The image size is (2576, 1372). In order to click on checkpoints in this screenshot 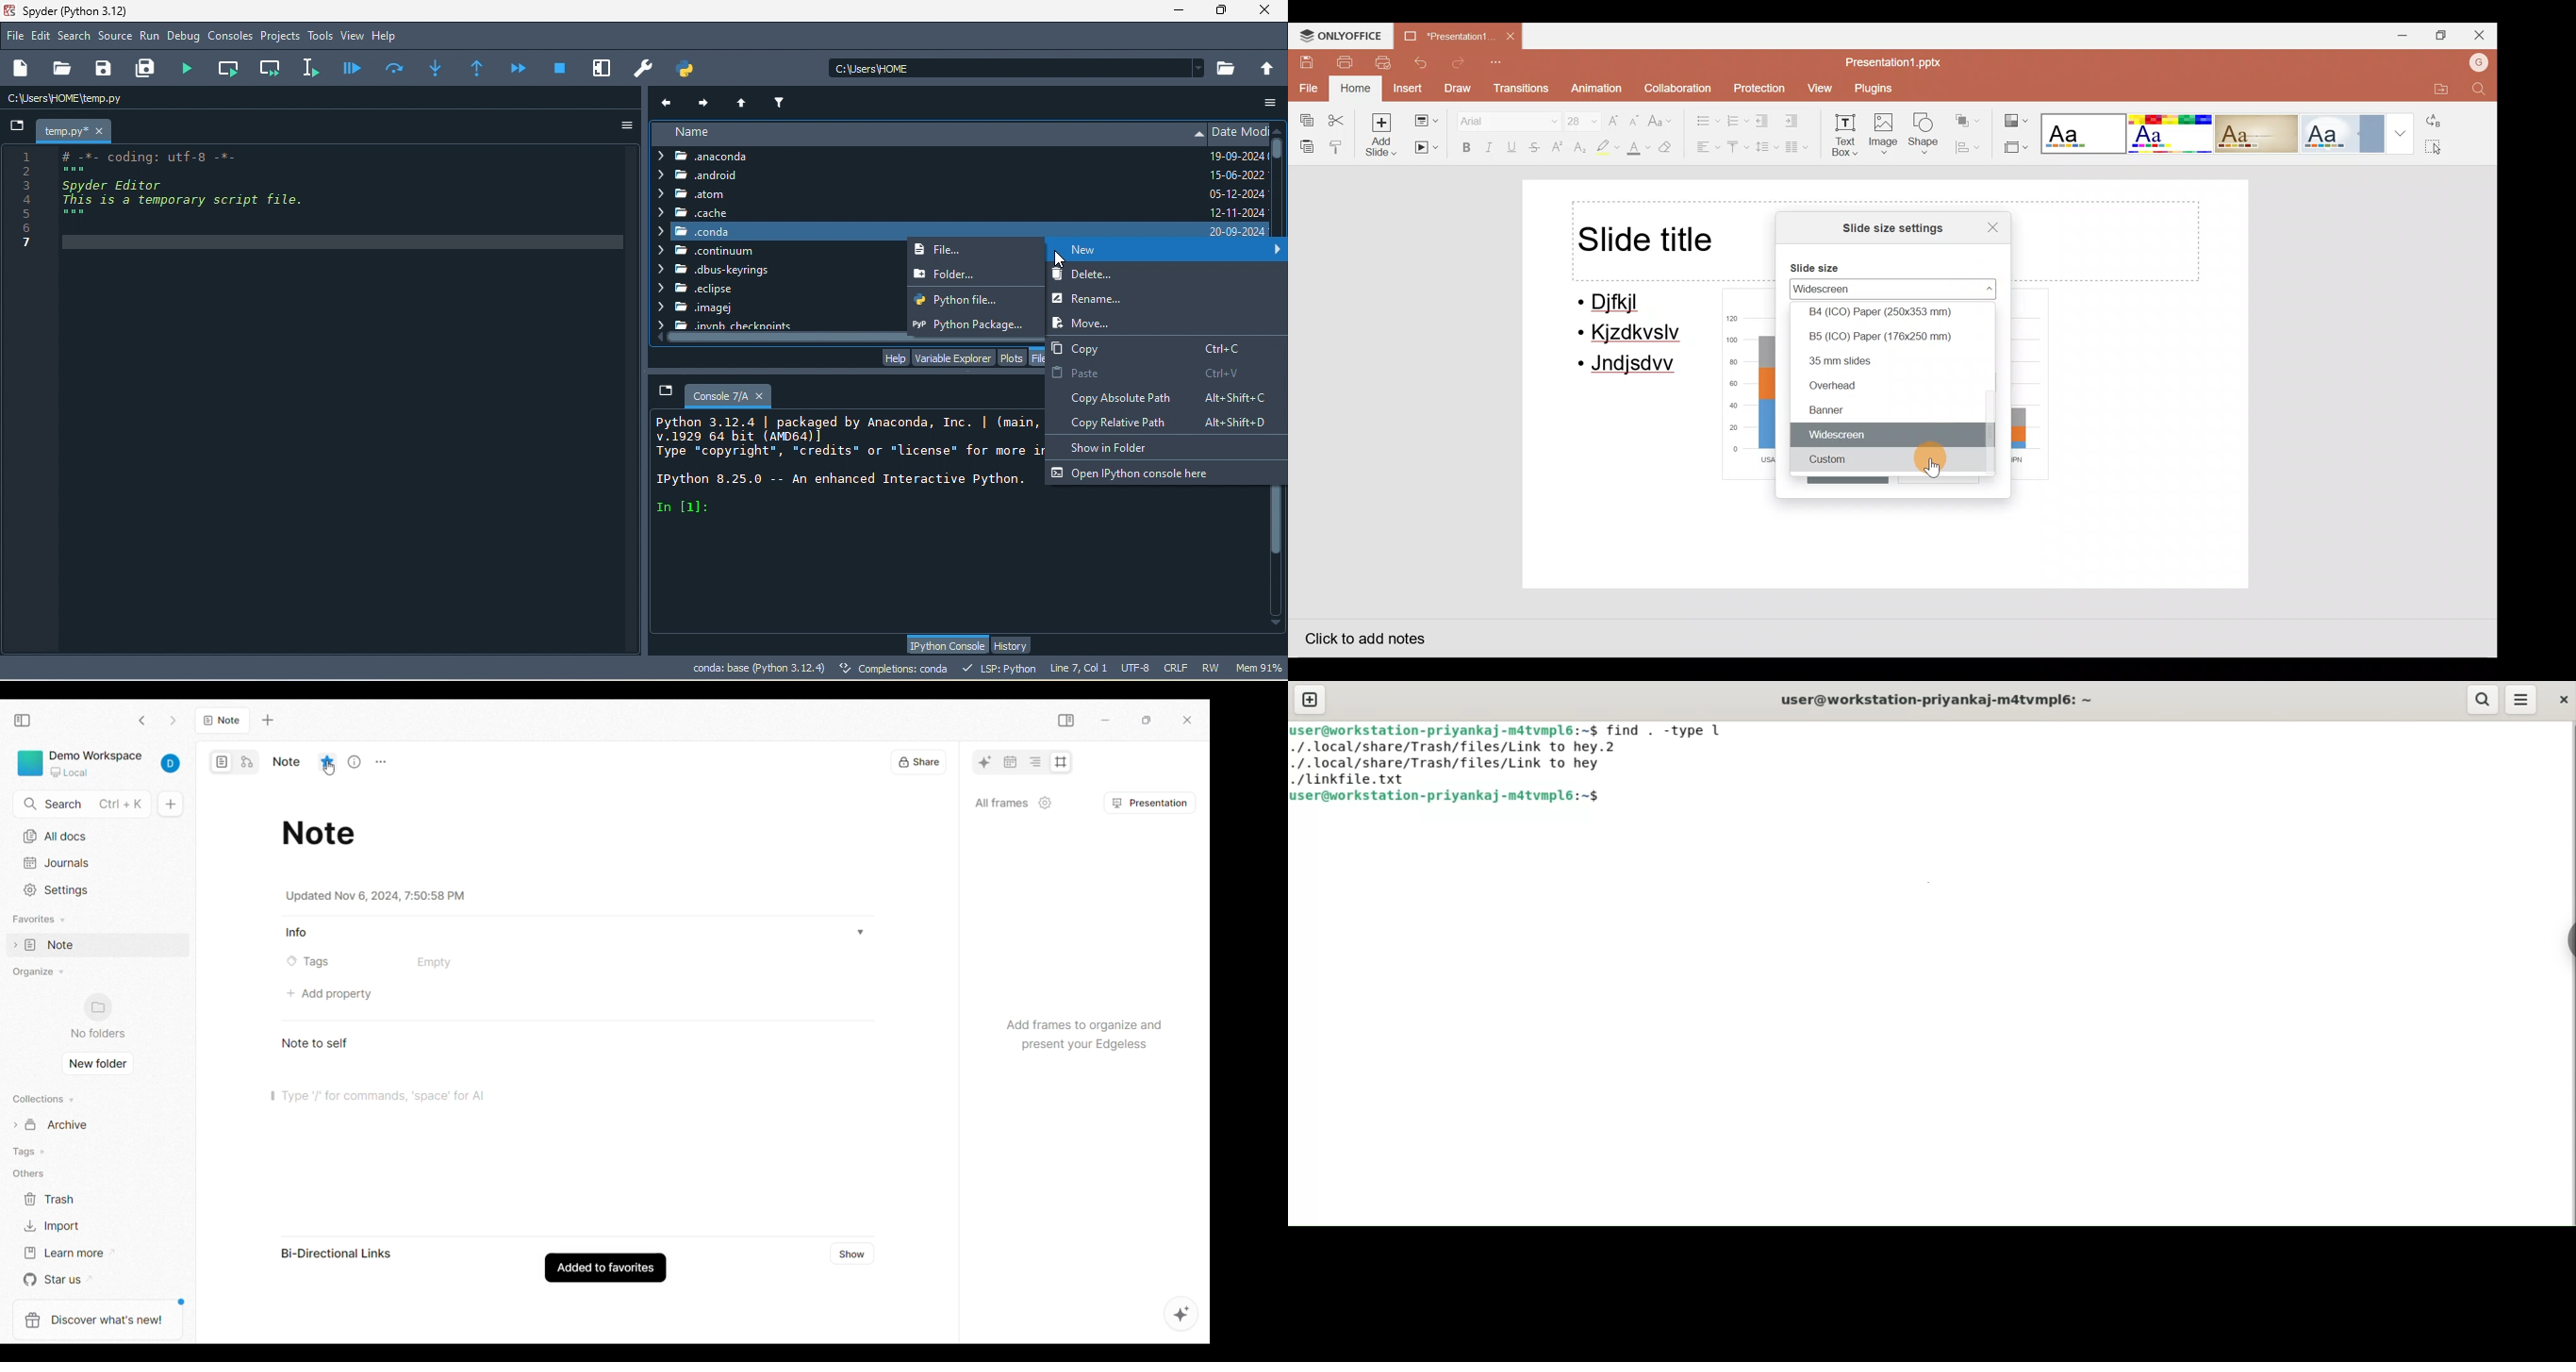, I will do `click(725, 324)`.